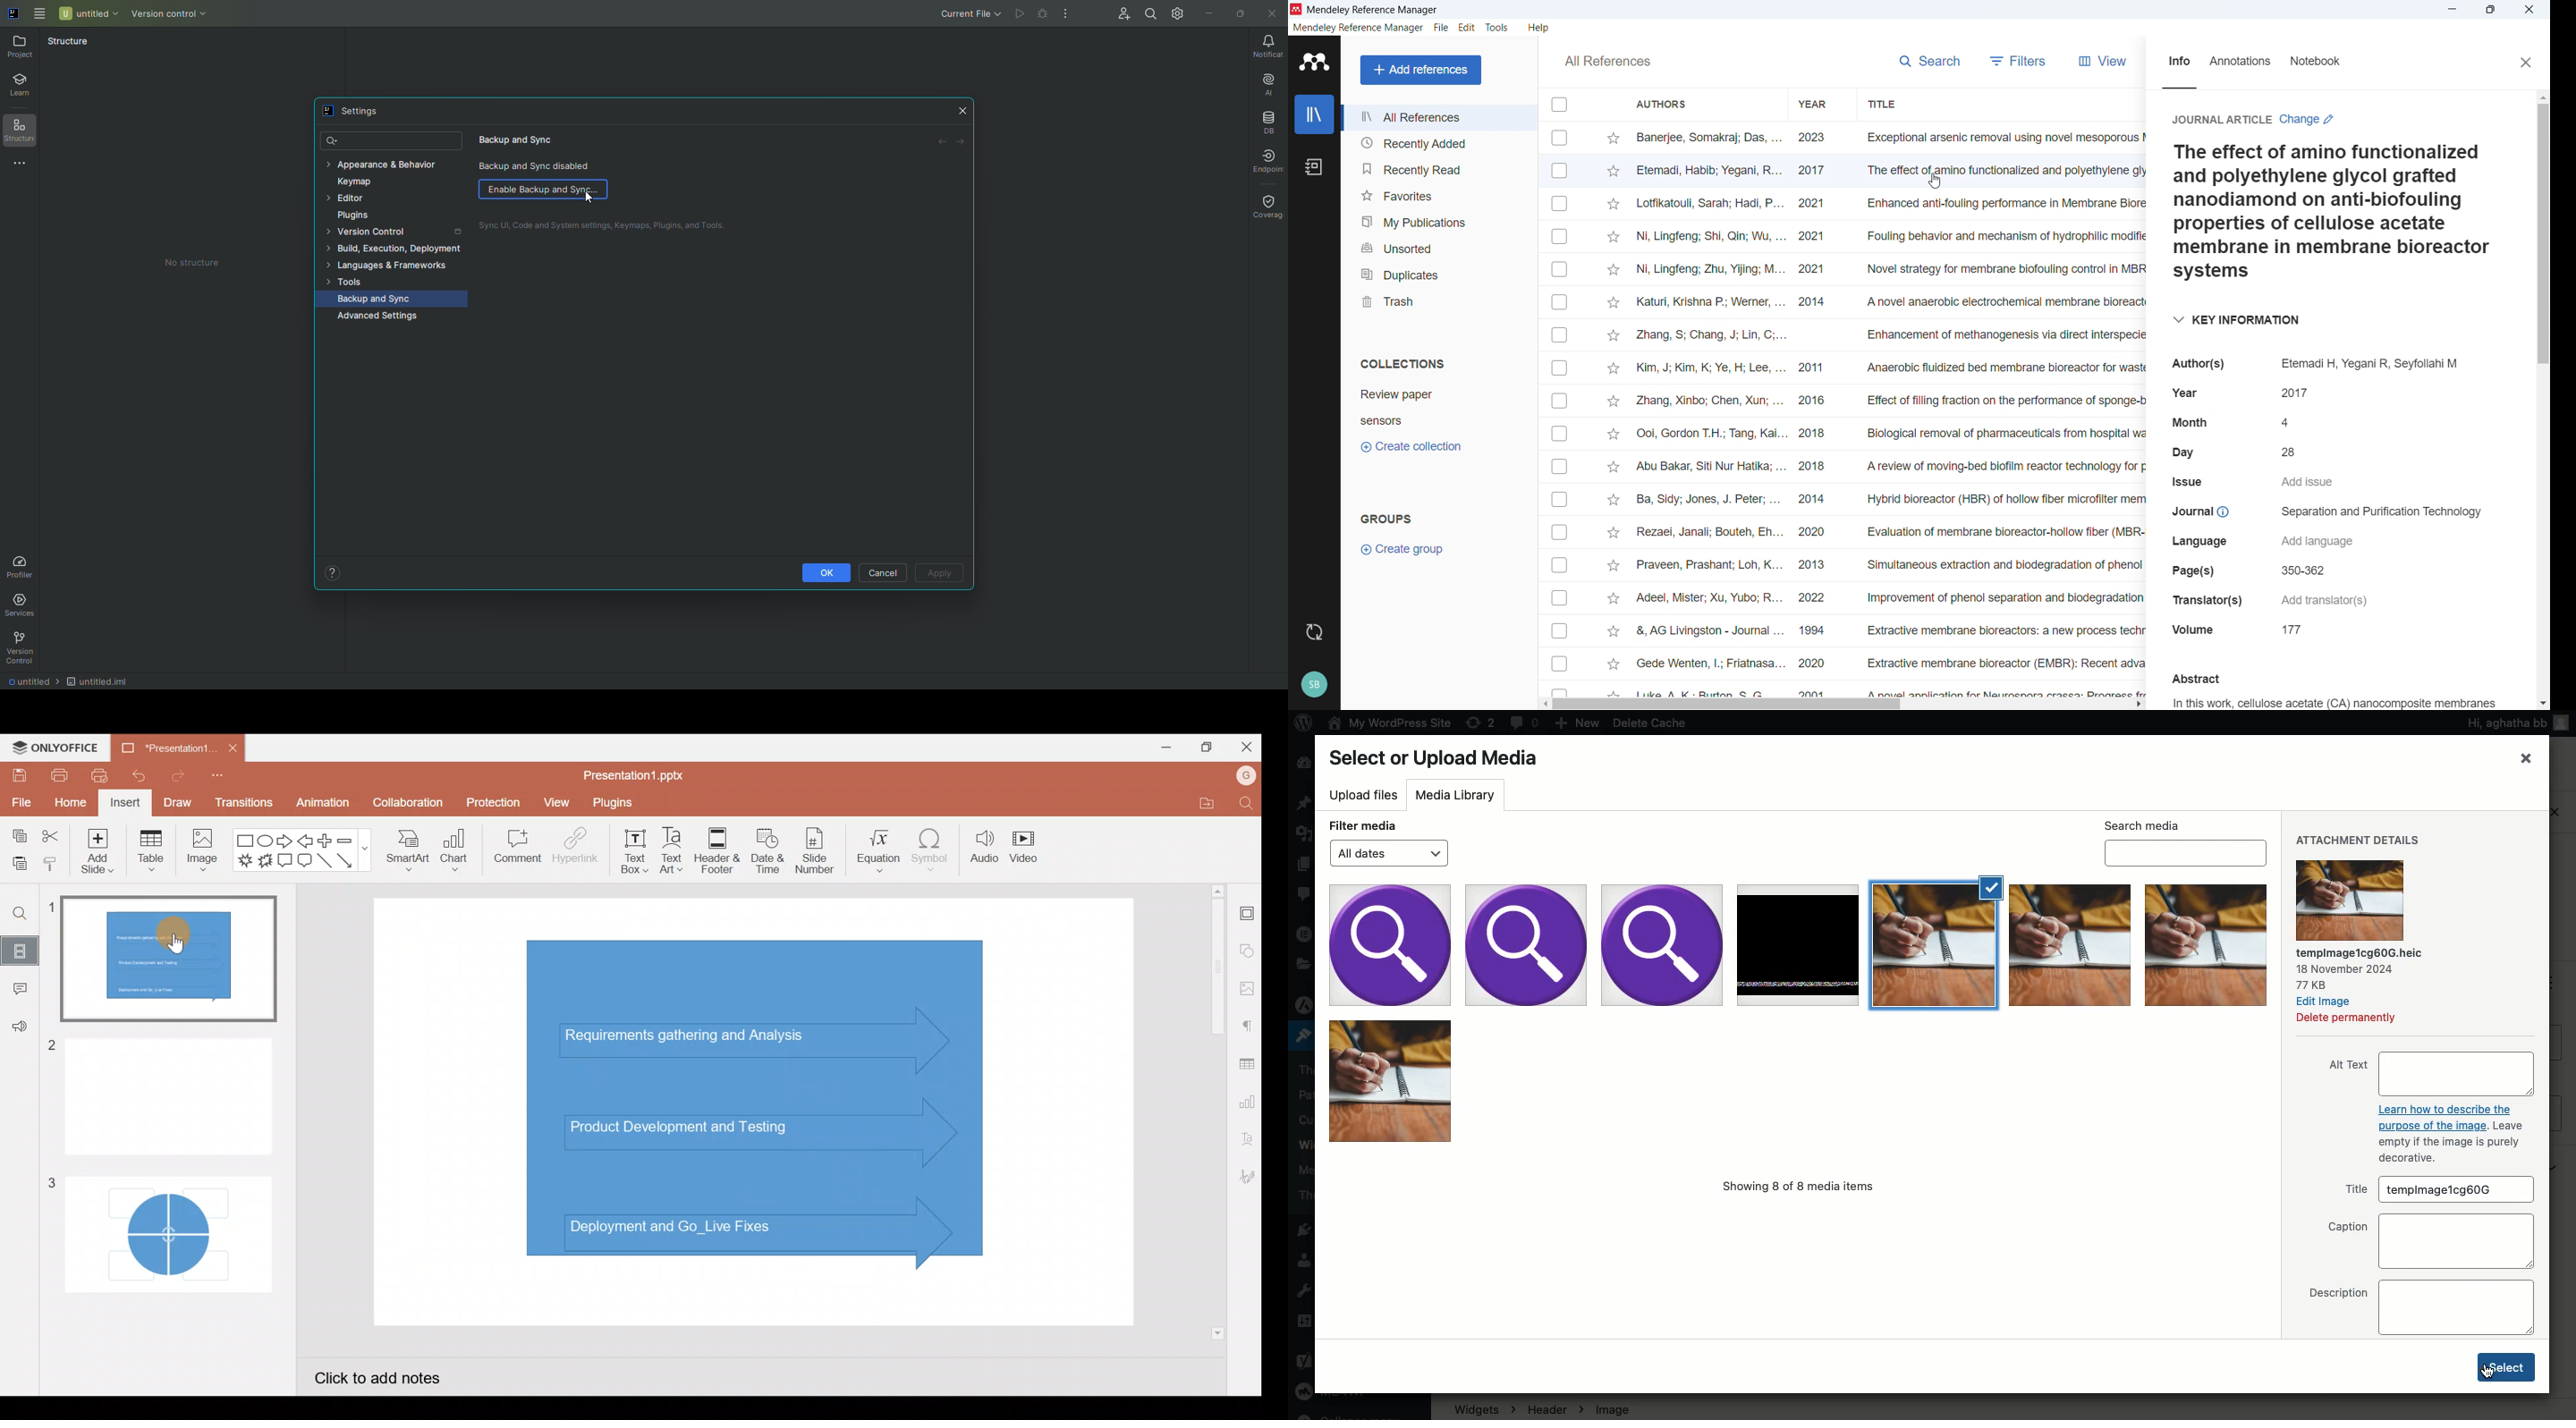 This screenshot has height=1428, width=2576. I want to click on Keymap, so click(358, 184).